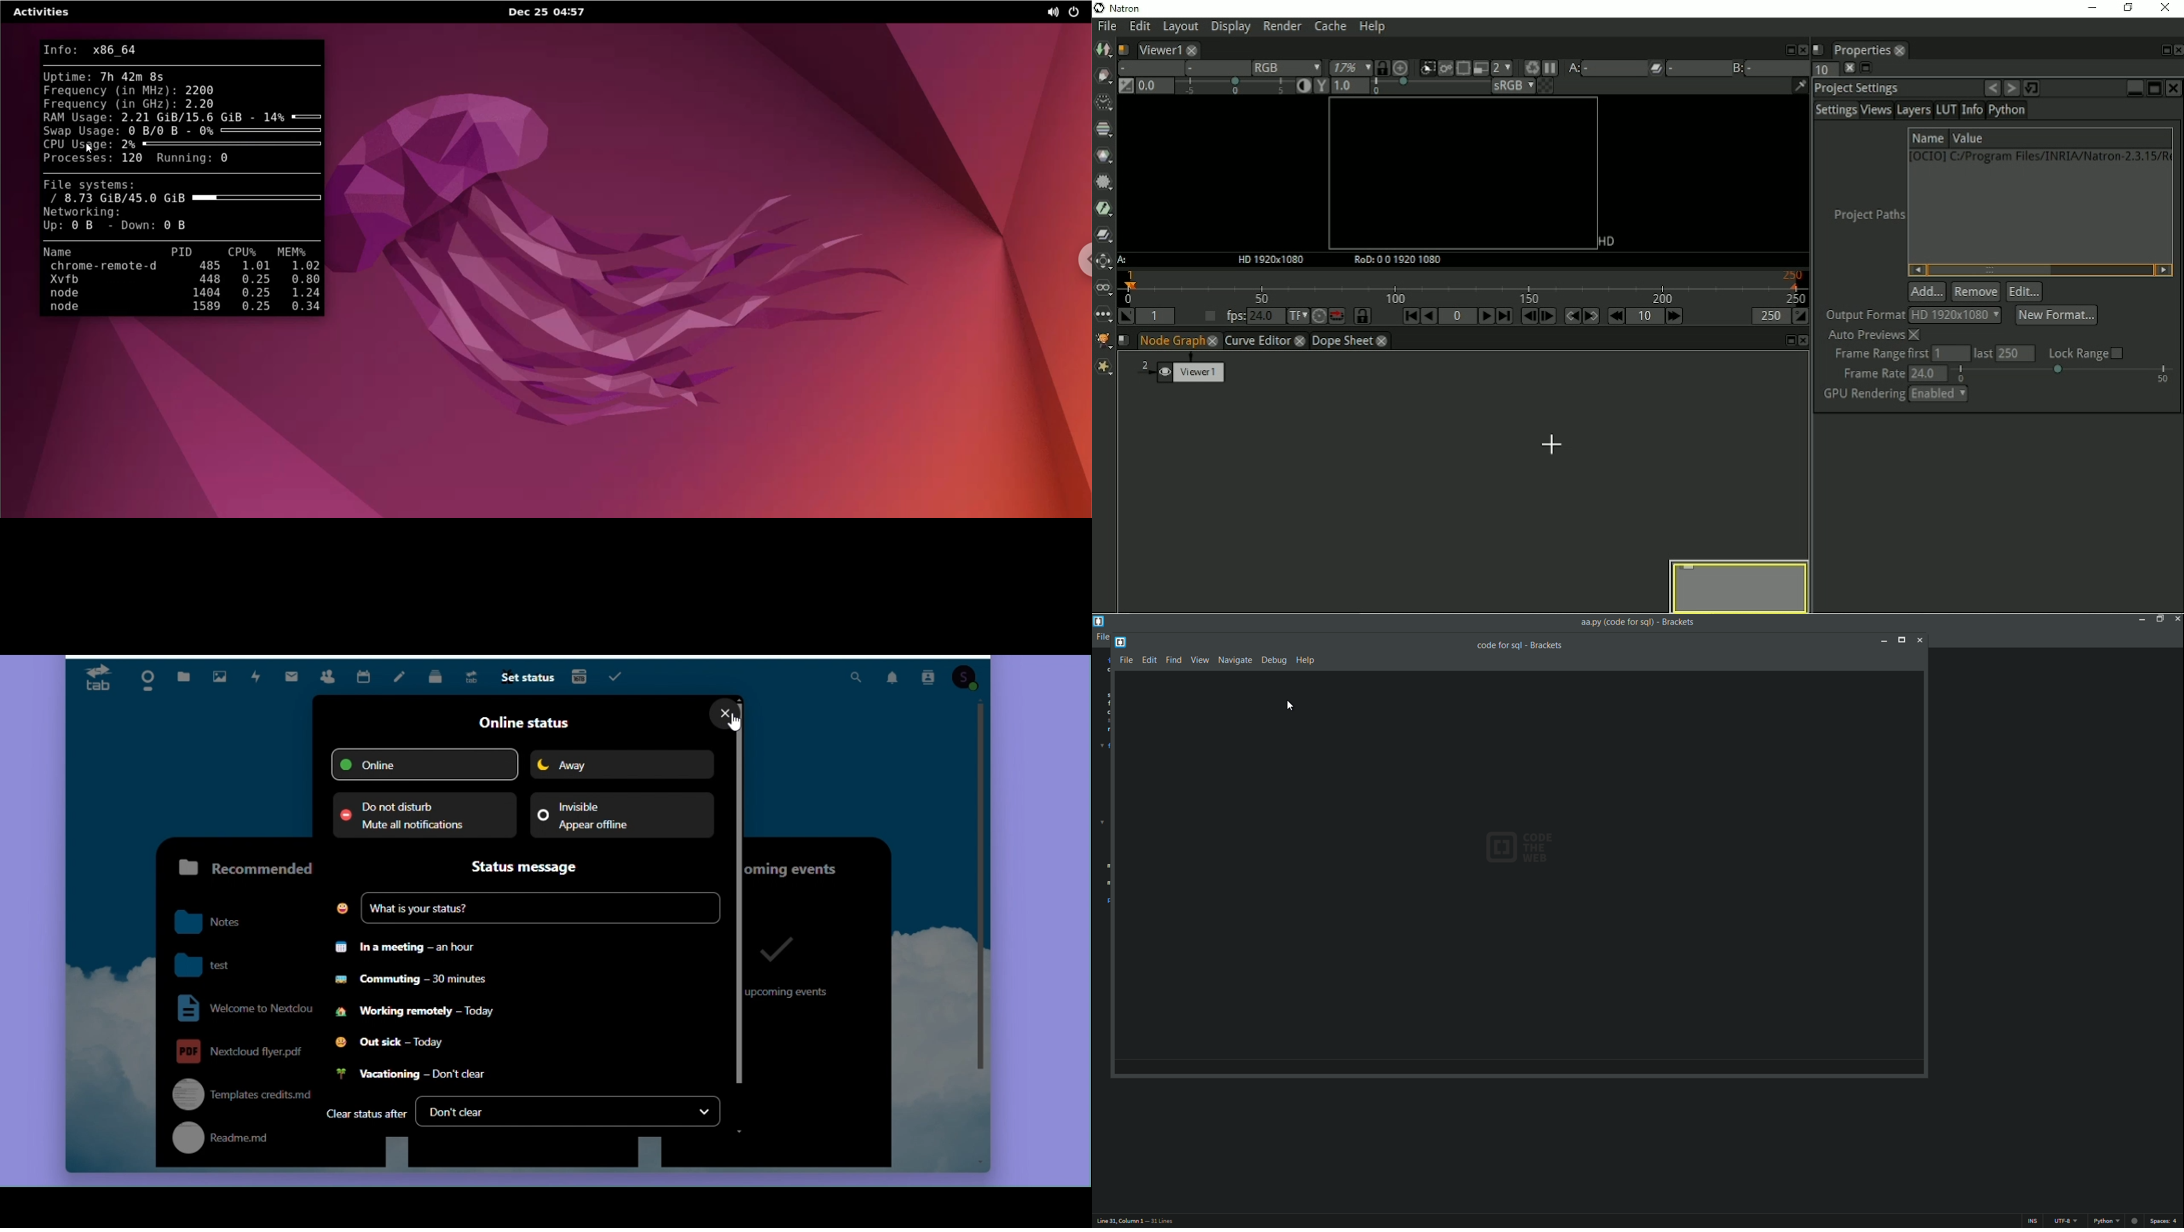 The image size is (2184, 1232). What do you see at coordinates (221, 963) in the screenshot?
I see `test` at bounding box center [221, 963].